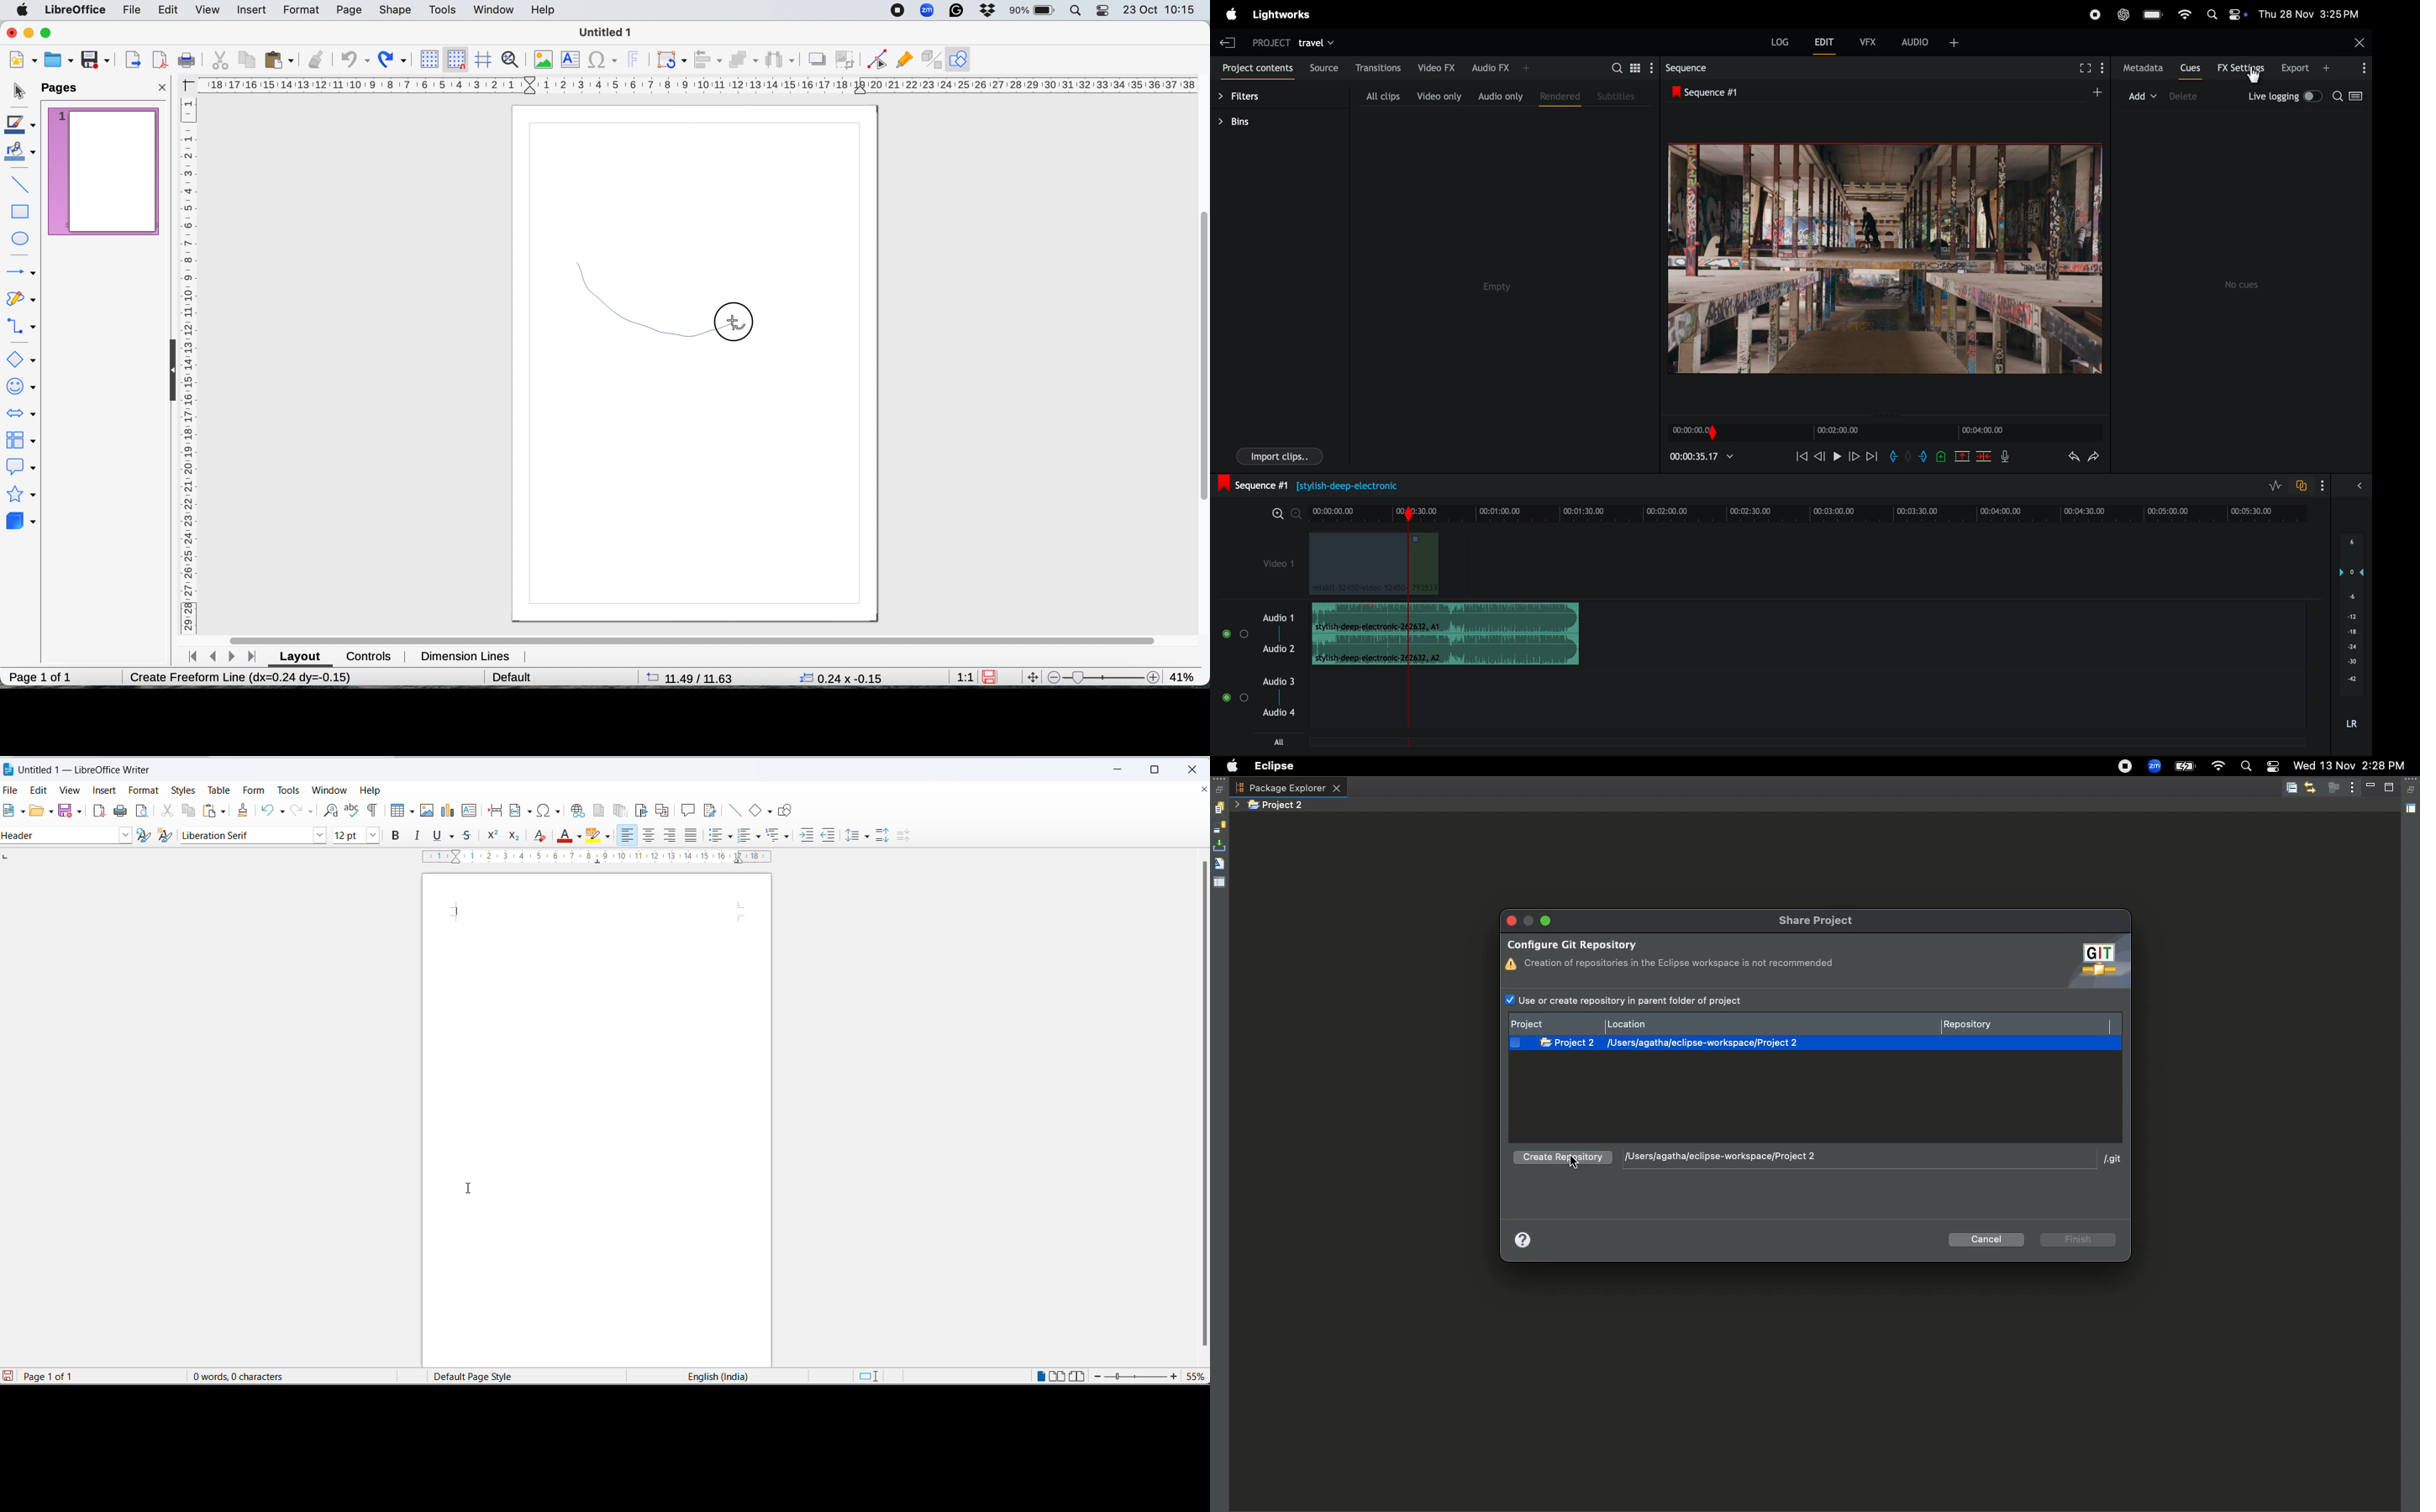 The width and height of the screenshot is (2436, 1512). I want to click on transformations, so click(671, 60).